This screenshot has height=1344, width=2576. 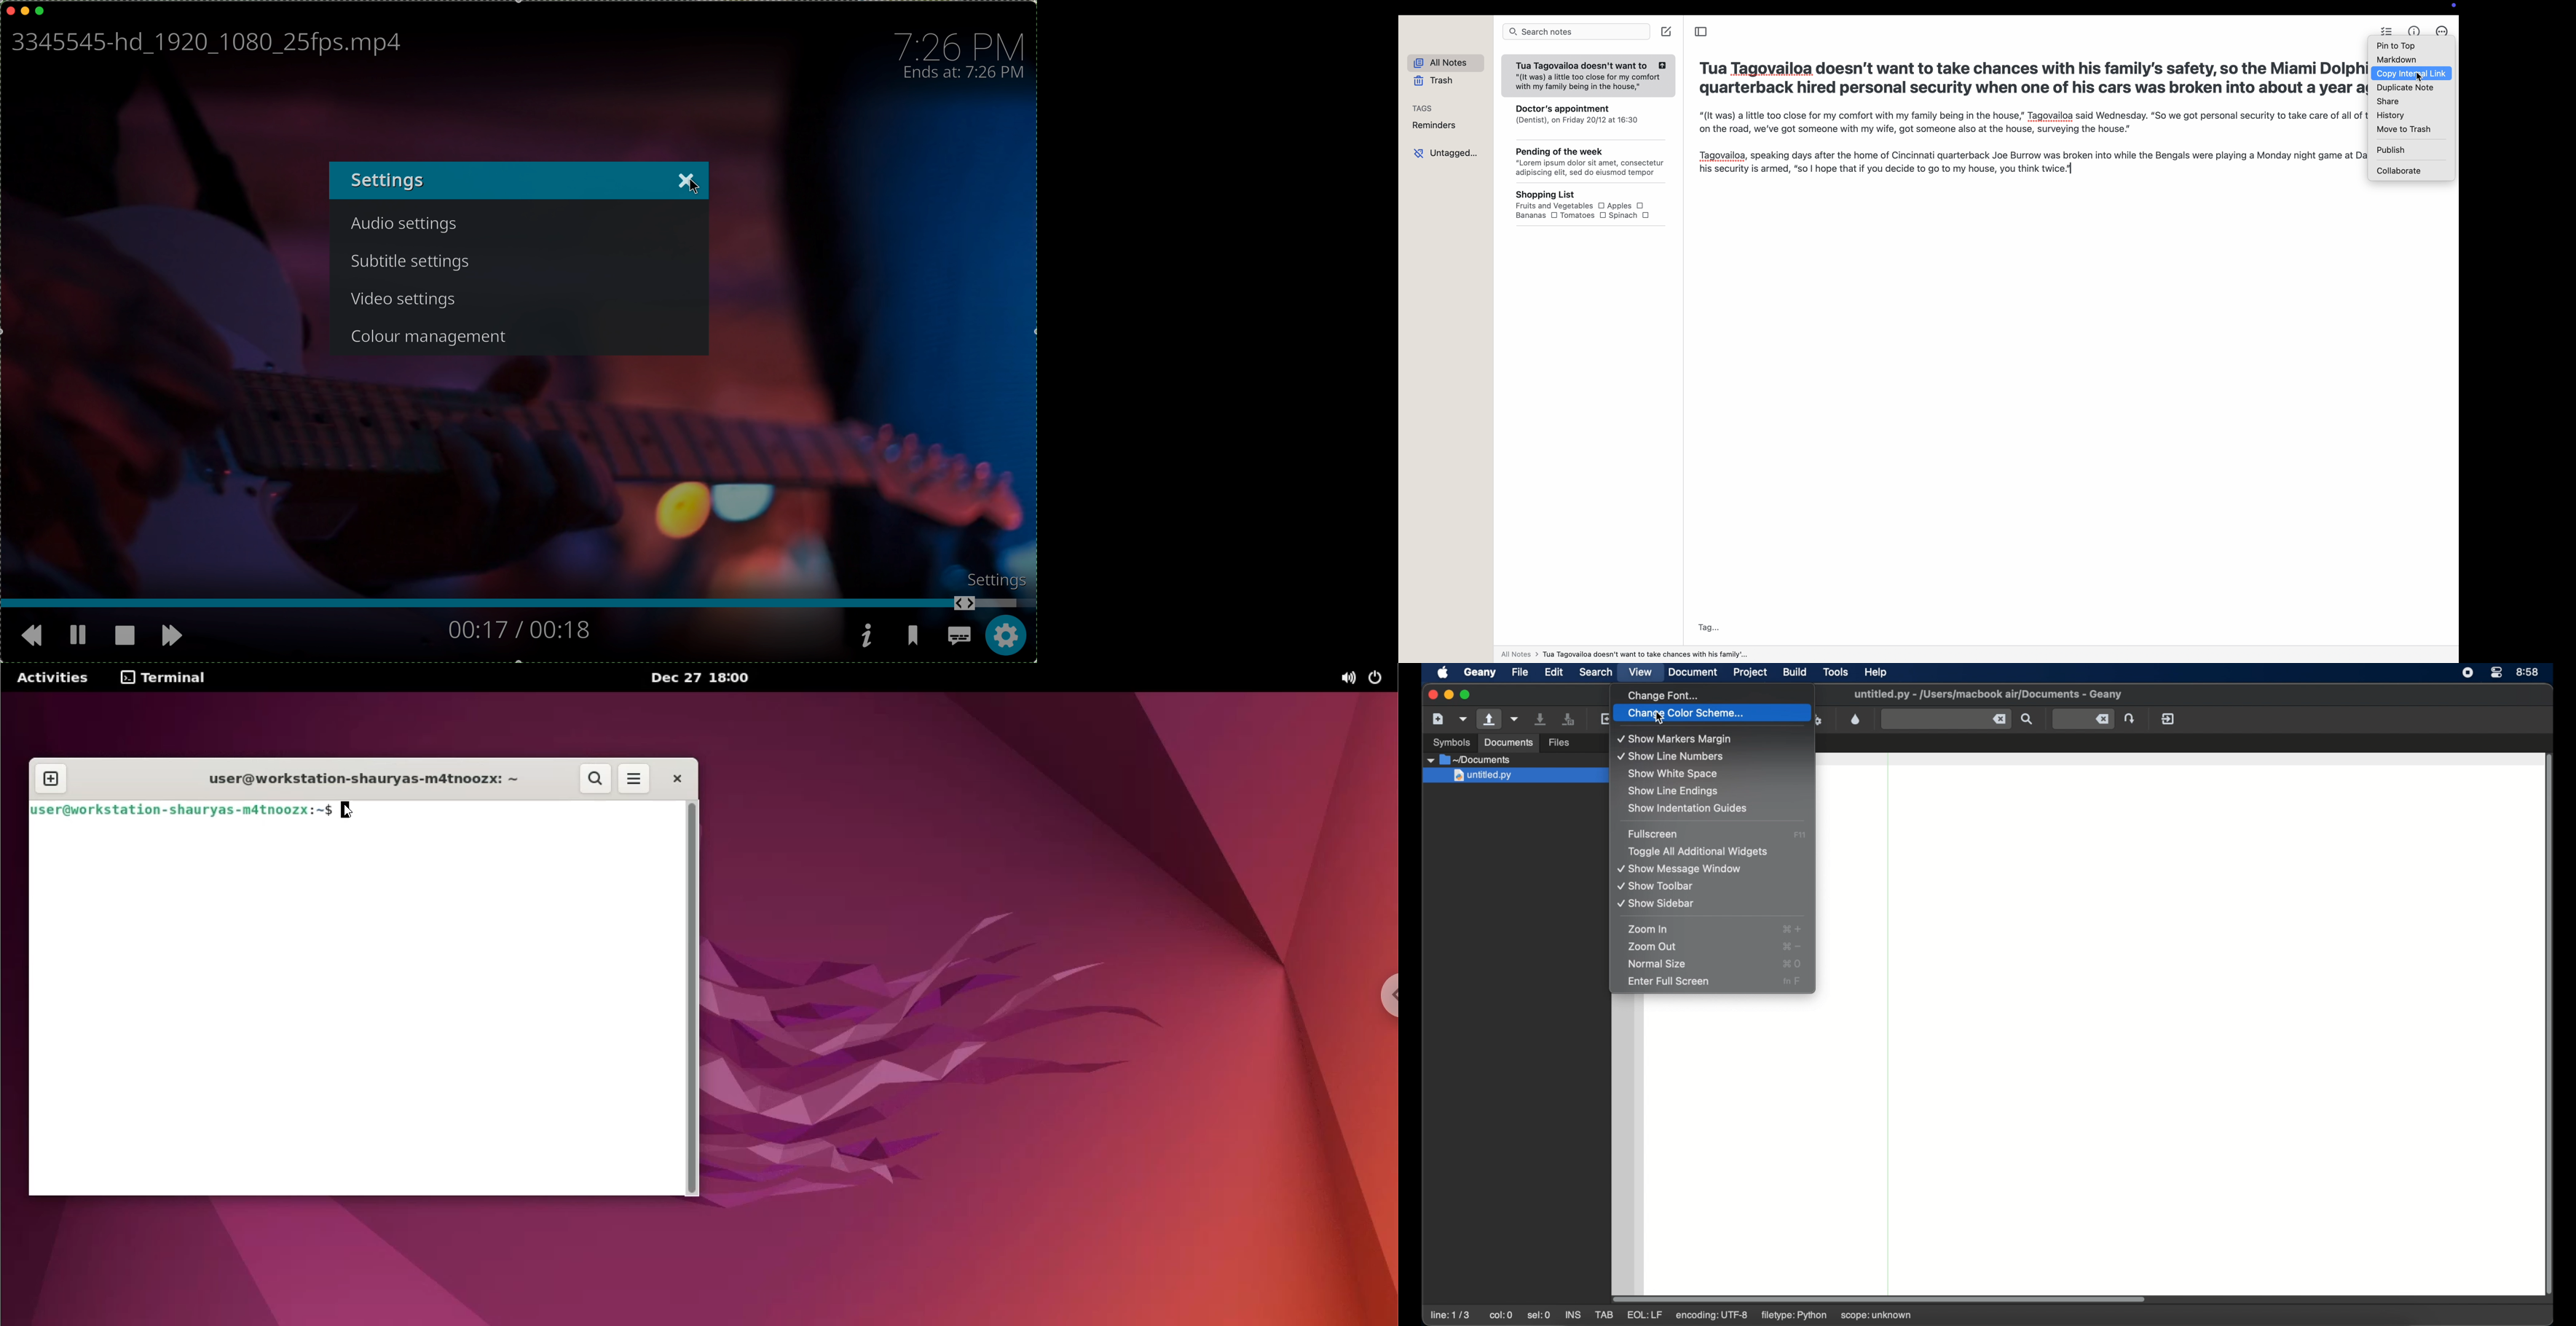 I want to click on go back, so click(x=25, y=635).